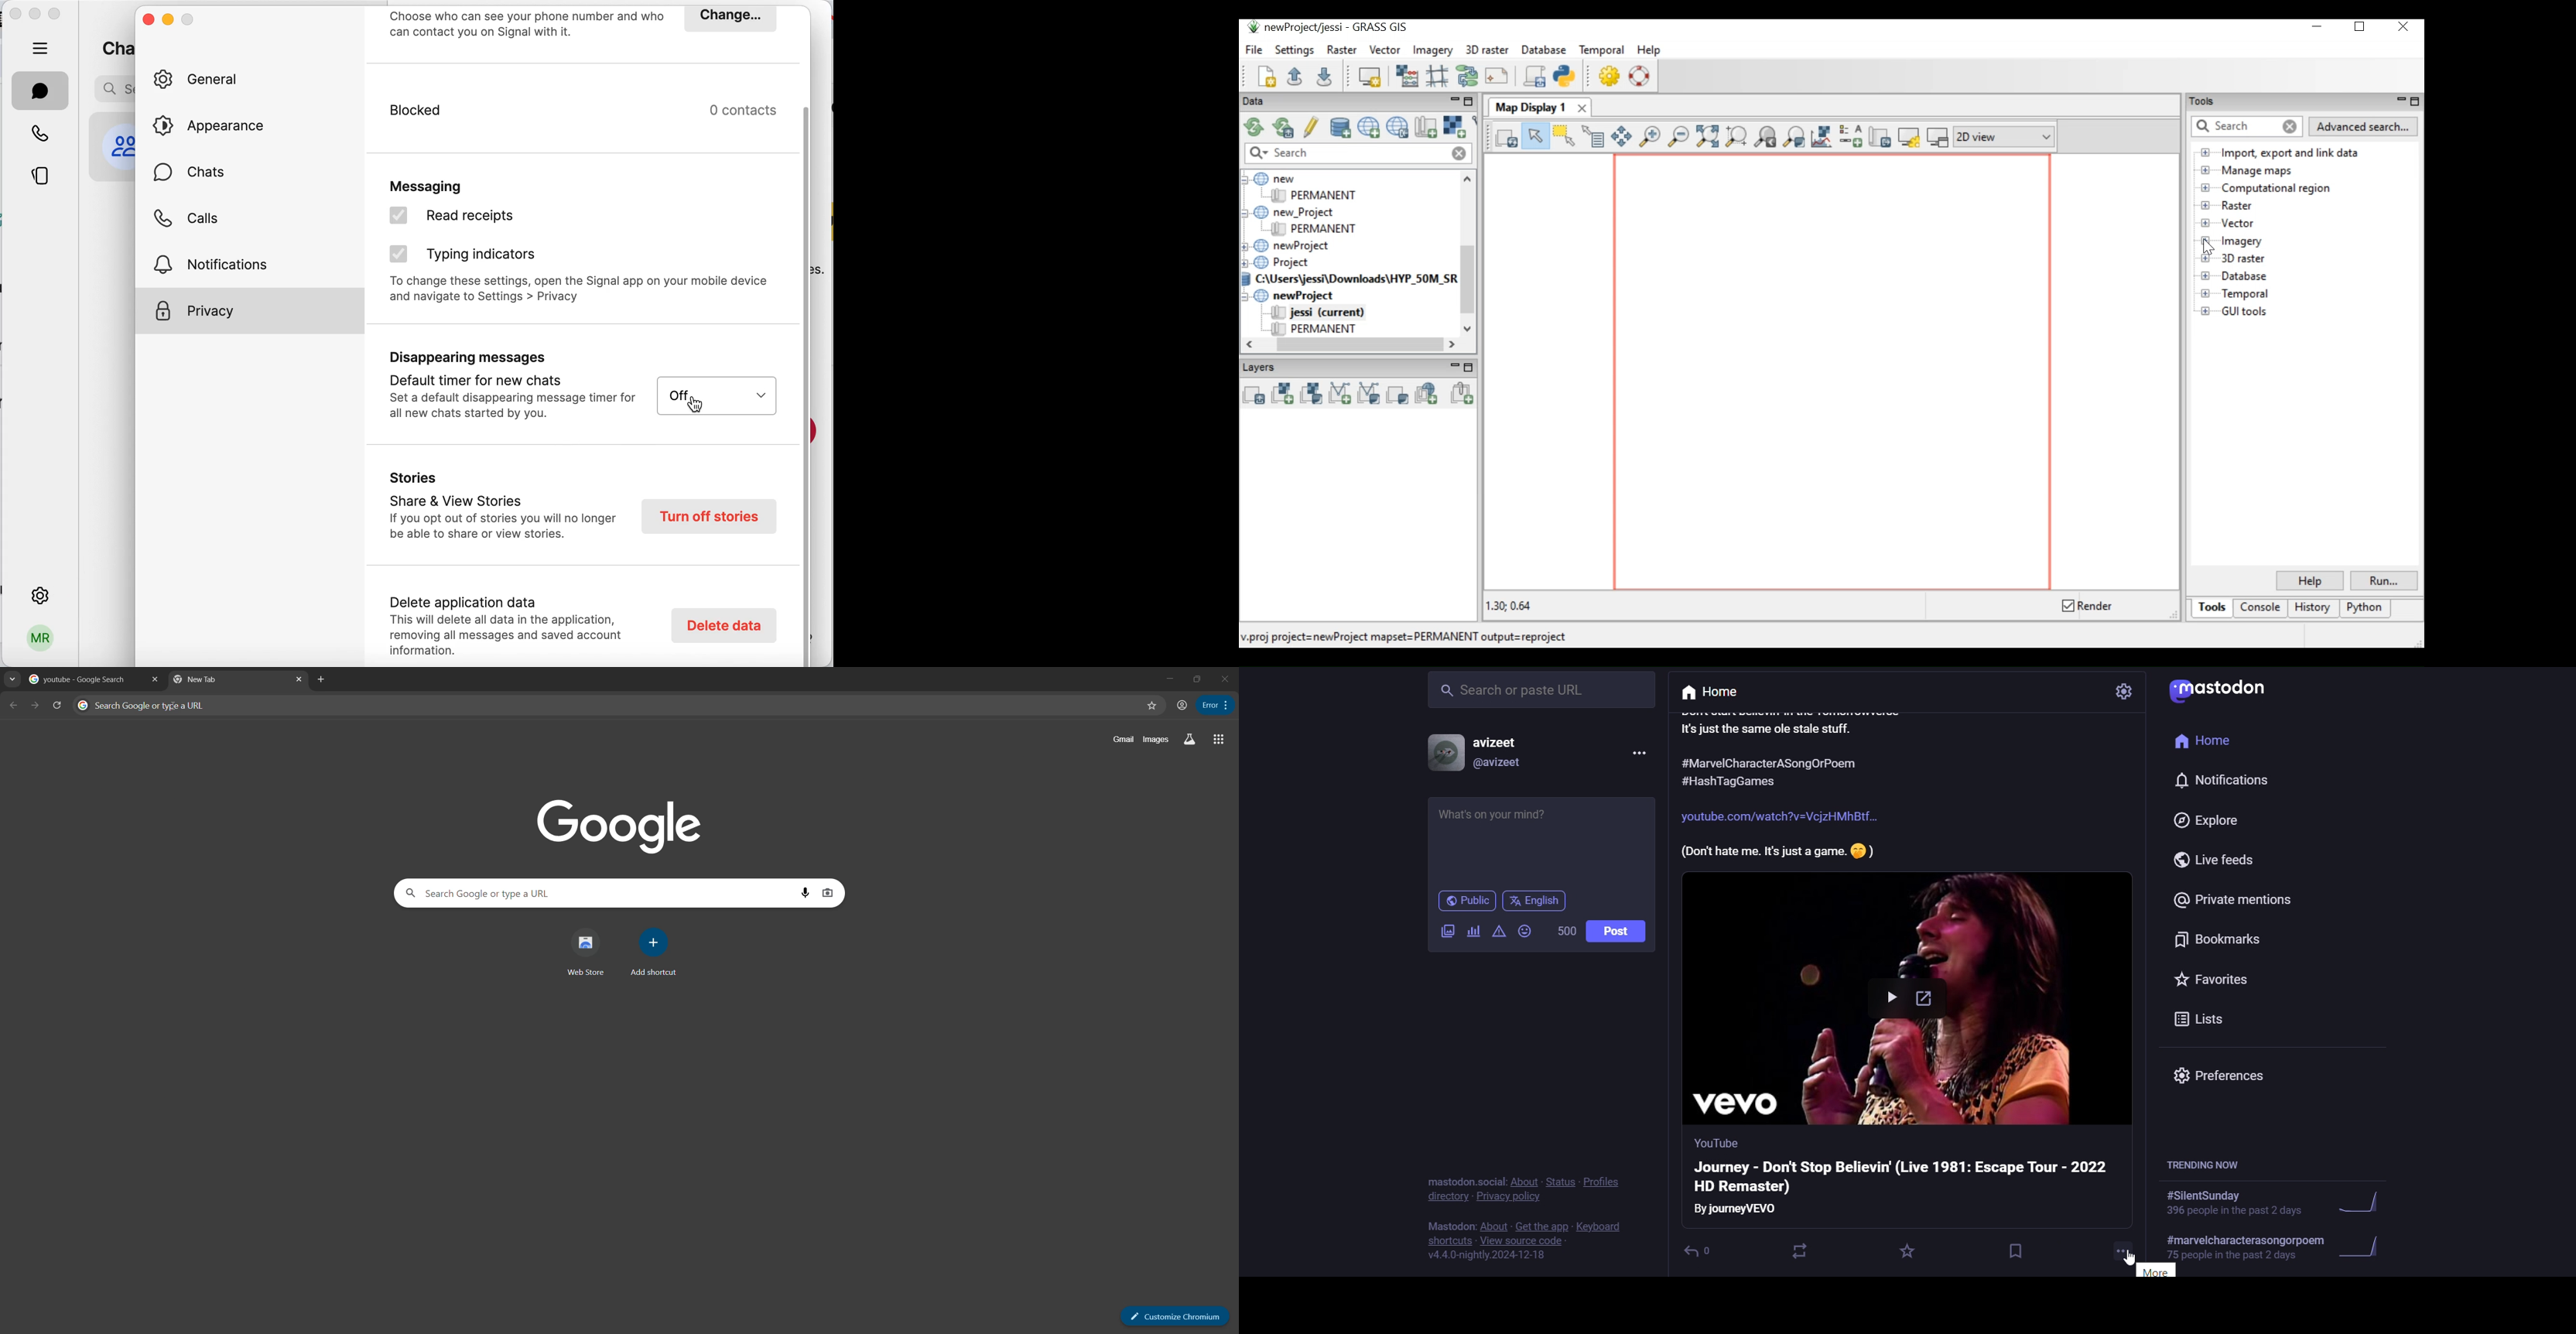  Describe the element at coordinates (1906, 1252) in the screenshot. I see `favorites` at that location.